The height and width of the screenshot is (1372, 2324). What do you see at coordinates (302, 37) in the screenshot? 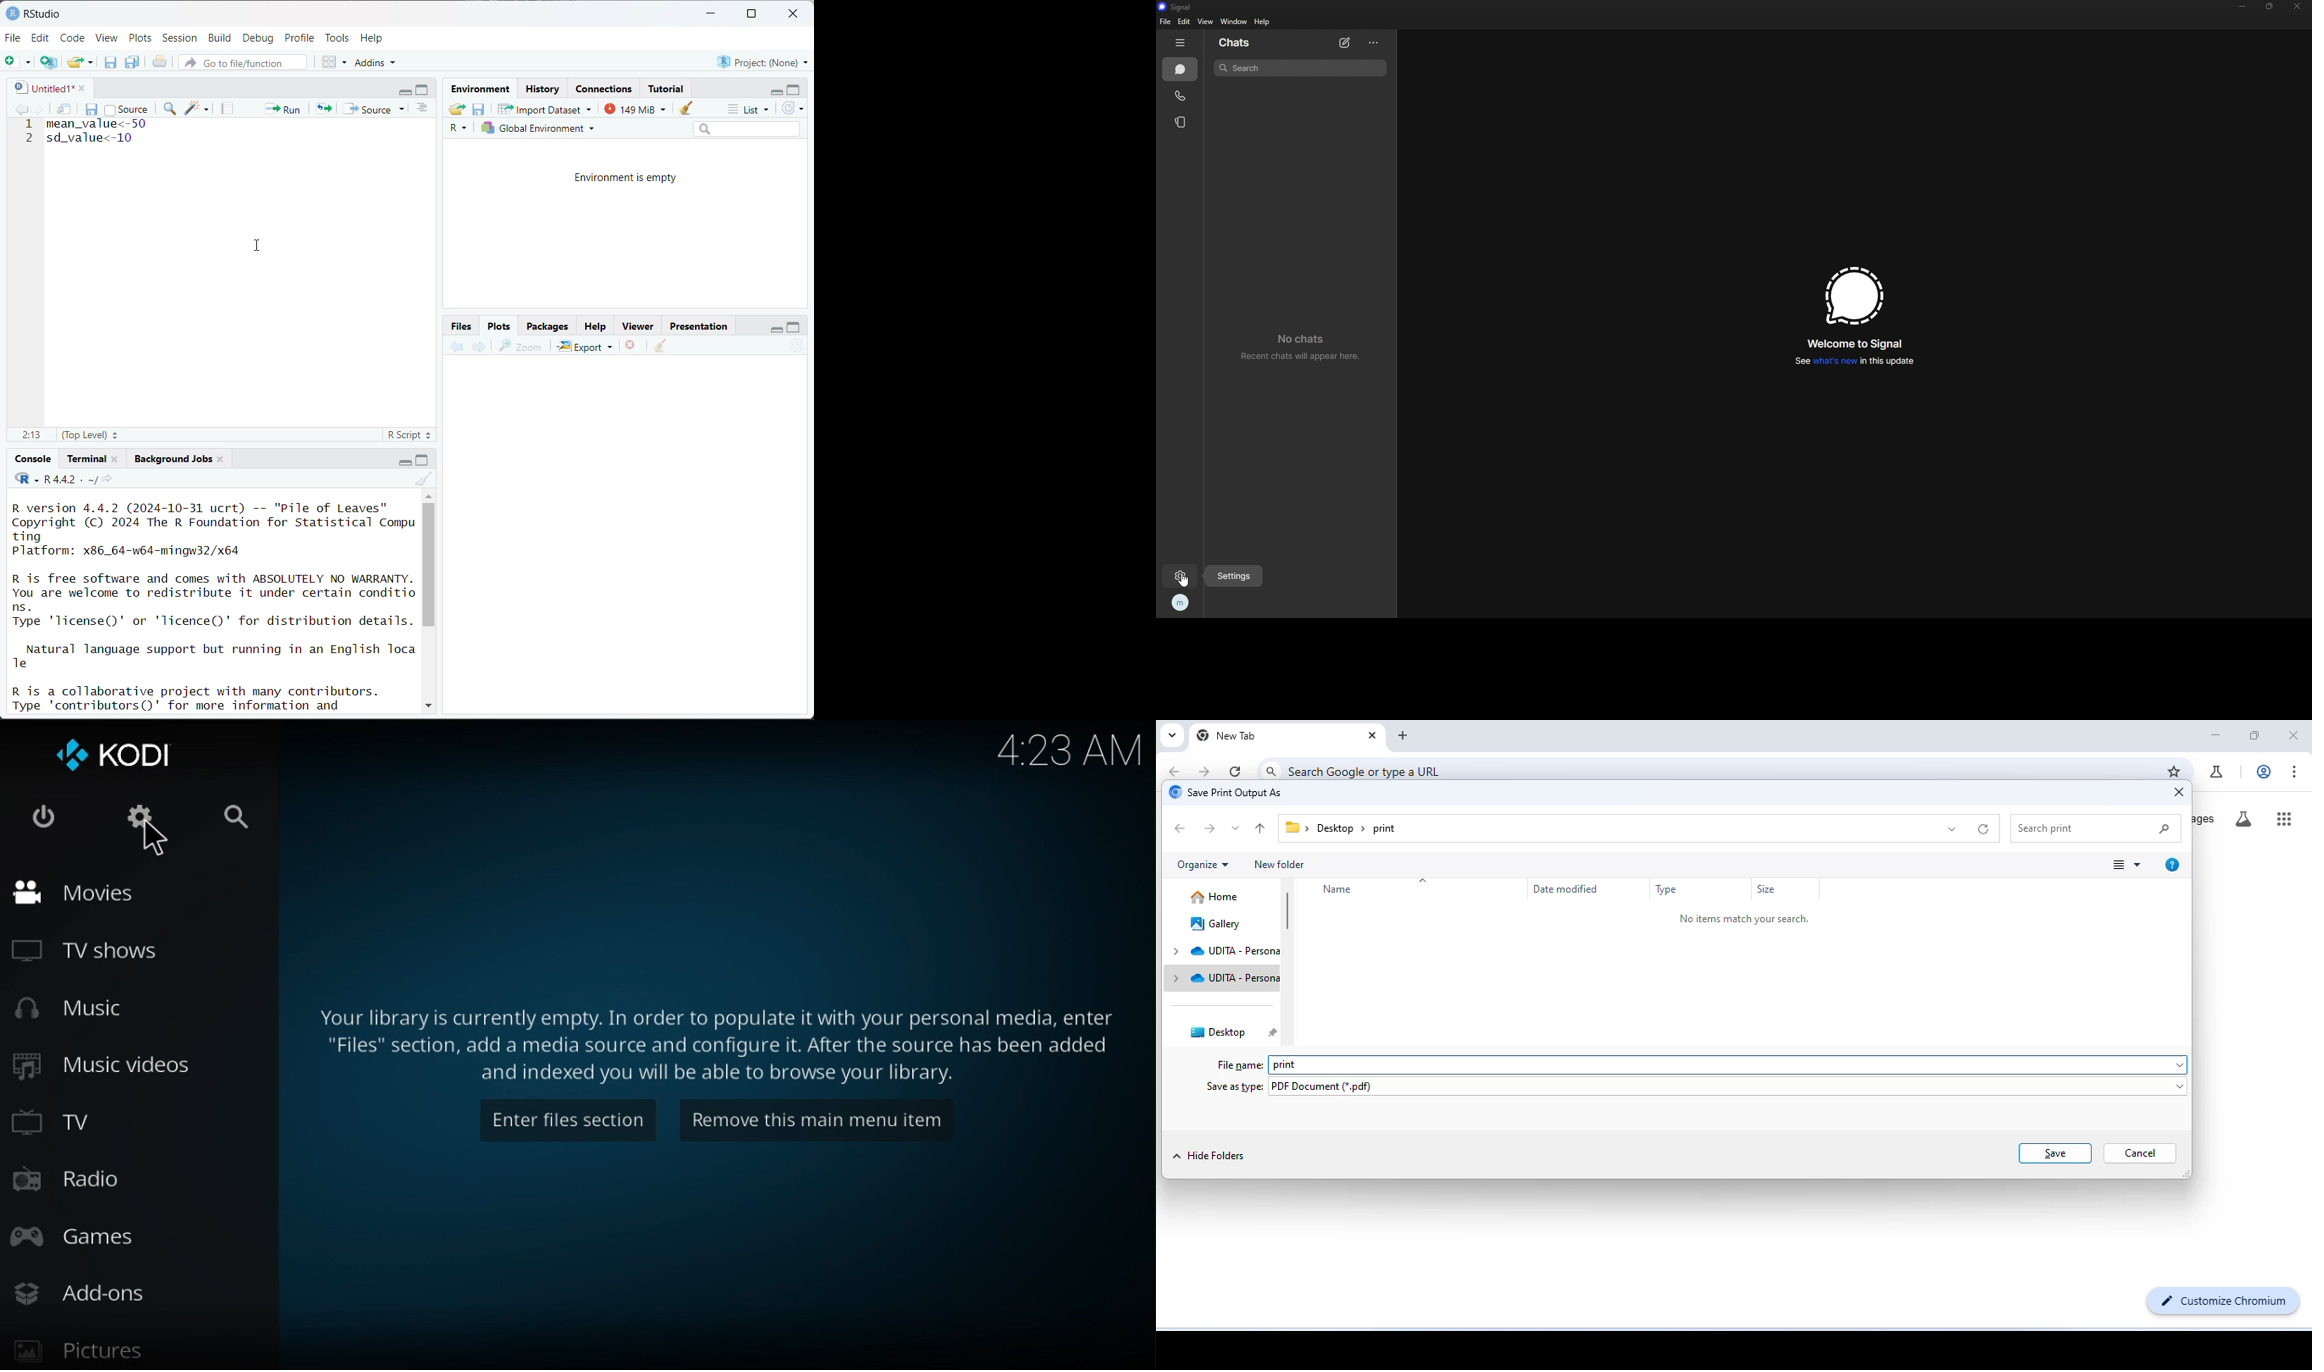
I see `Profile` at bounding box center [302, 37].